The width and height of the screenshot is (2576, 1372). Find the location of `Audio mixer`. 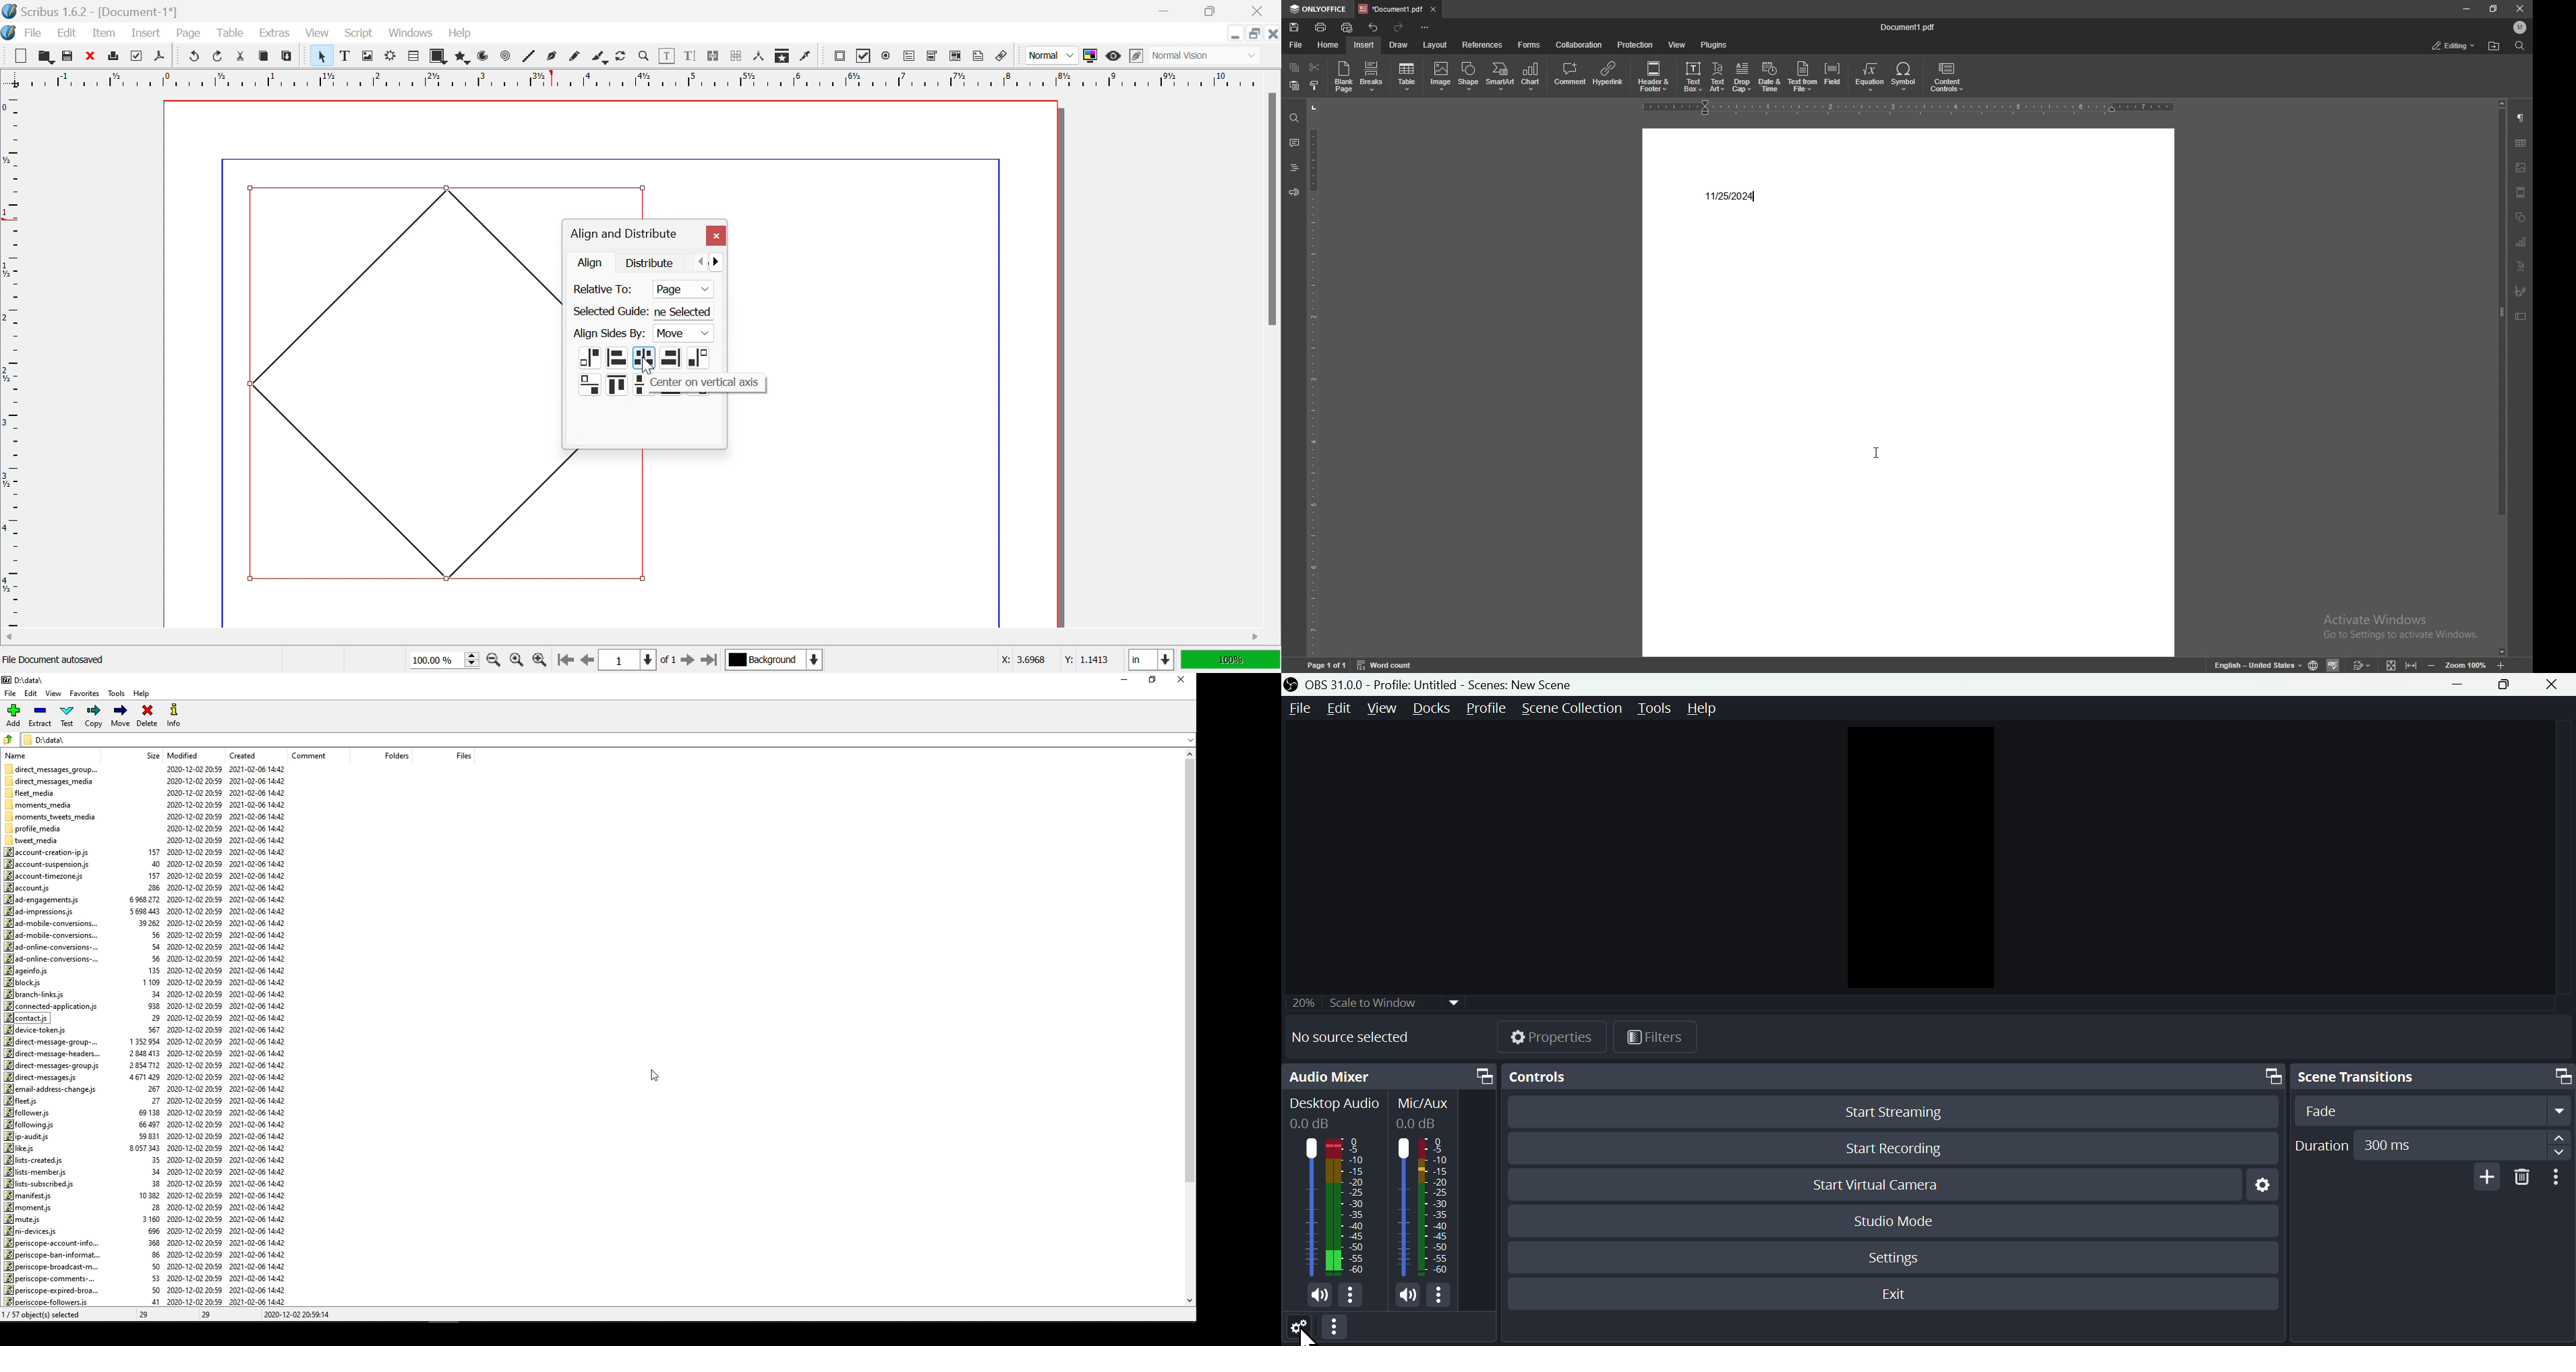

Audio mixer is located at coordinates (1390, 1073).